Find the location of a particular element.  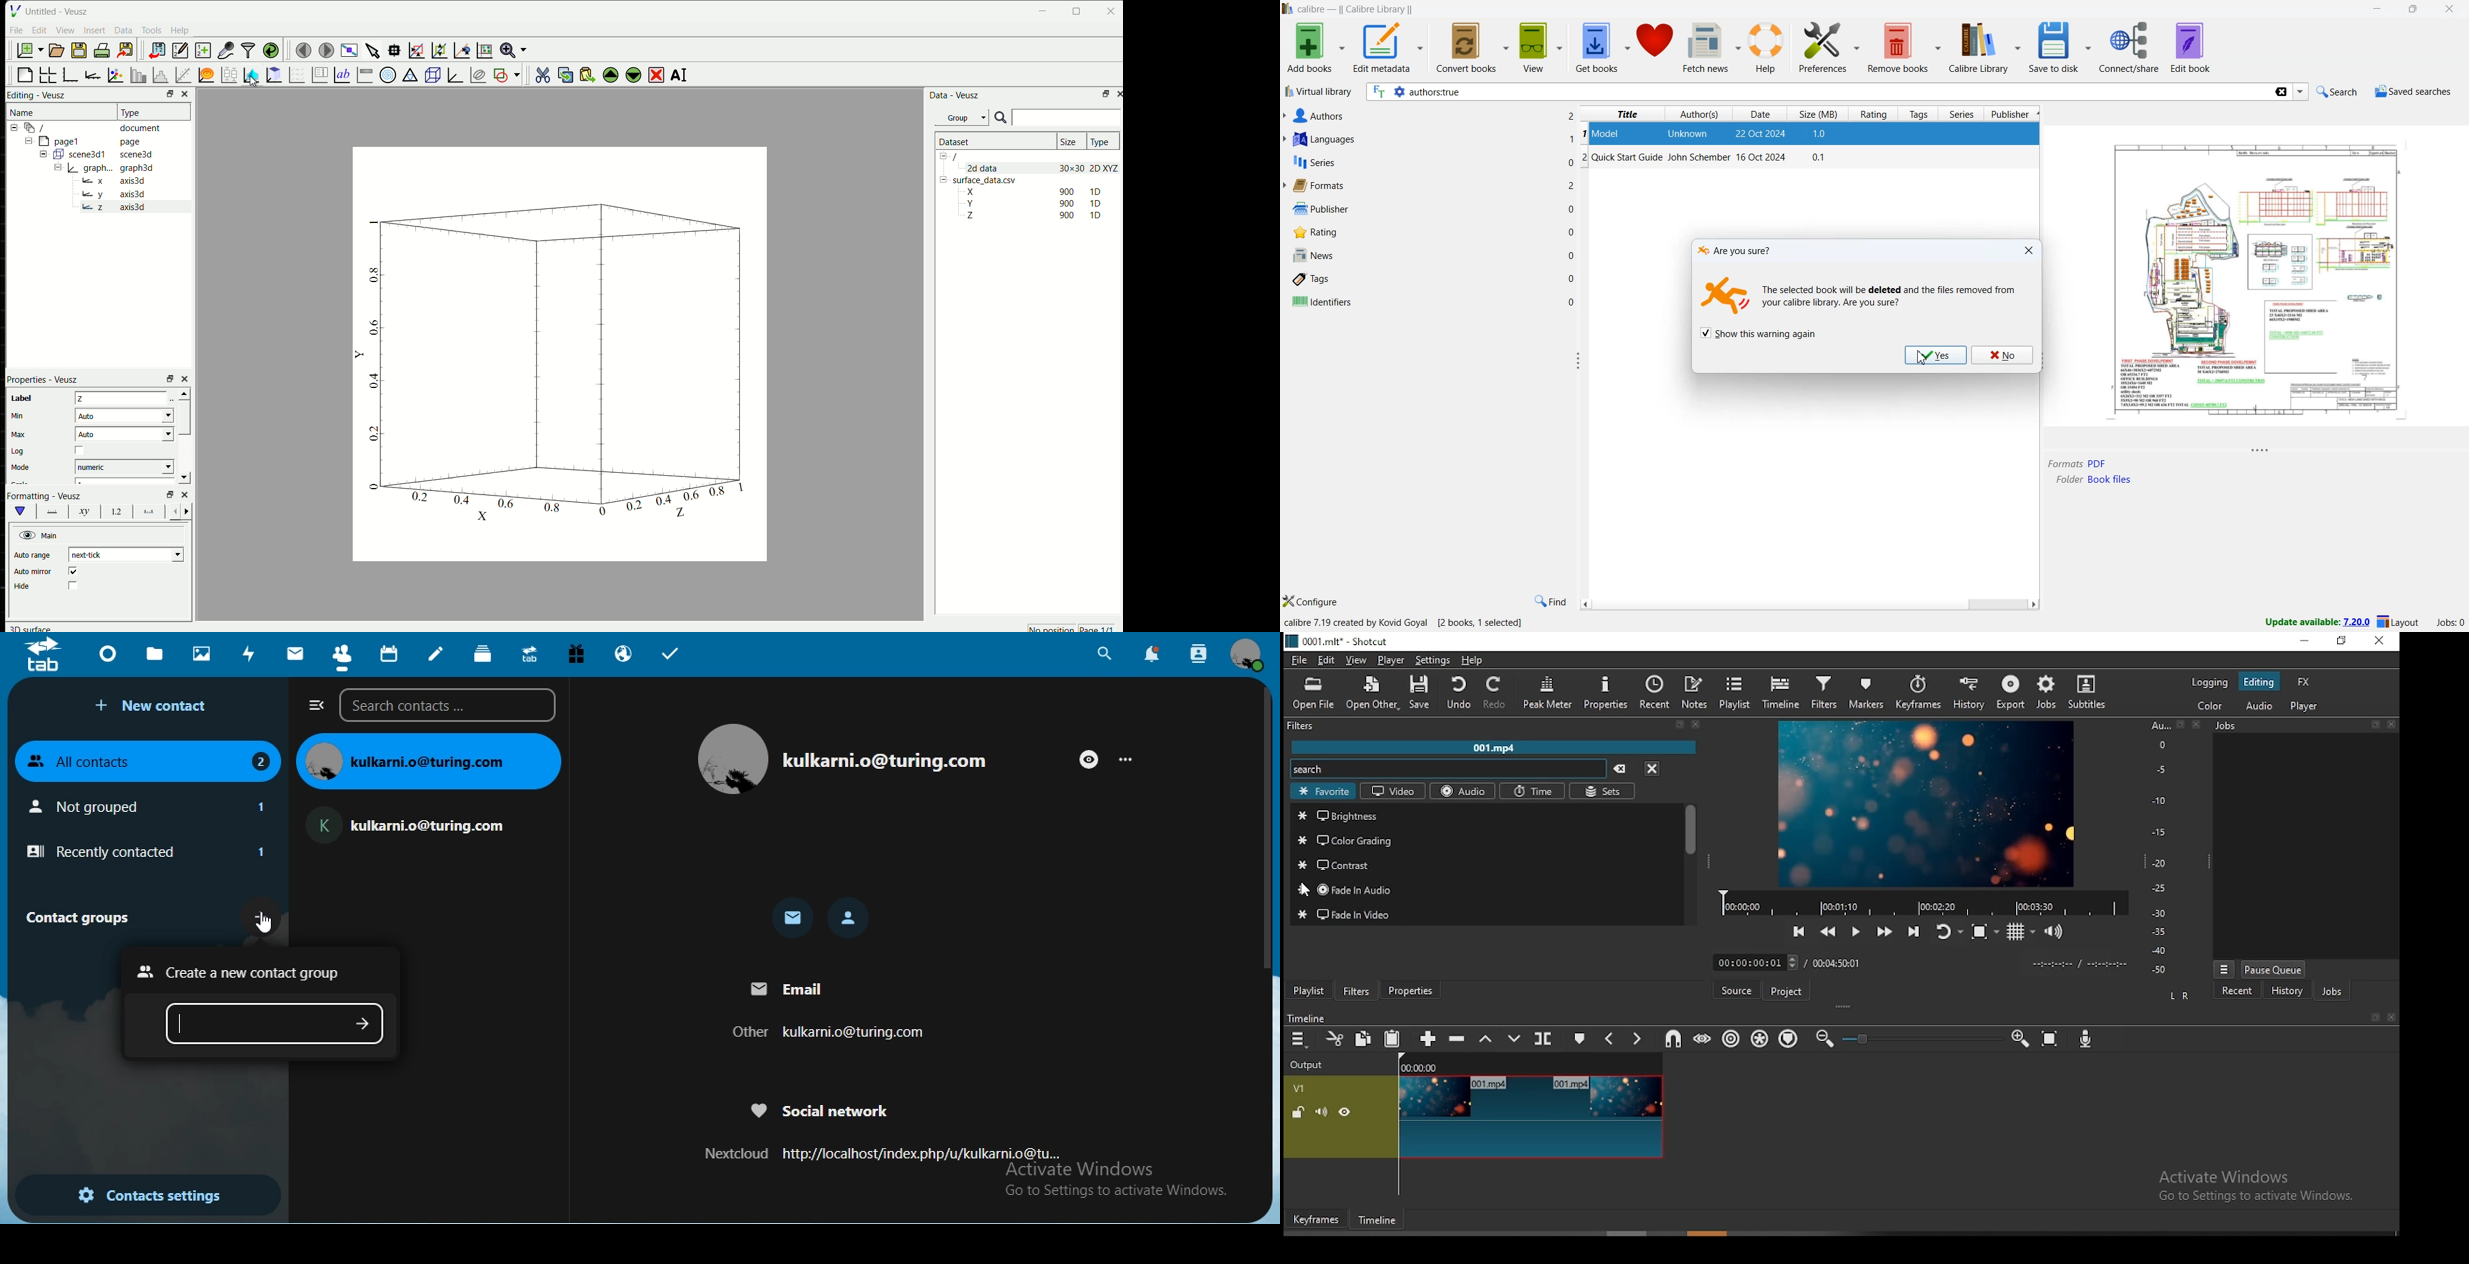

checked box is located at coordinates (74, 572).